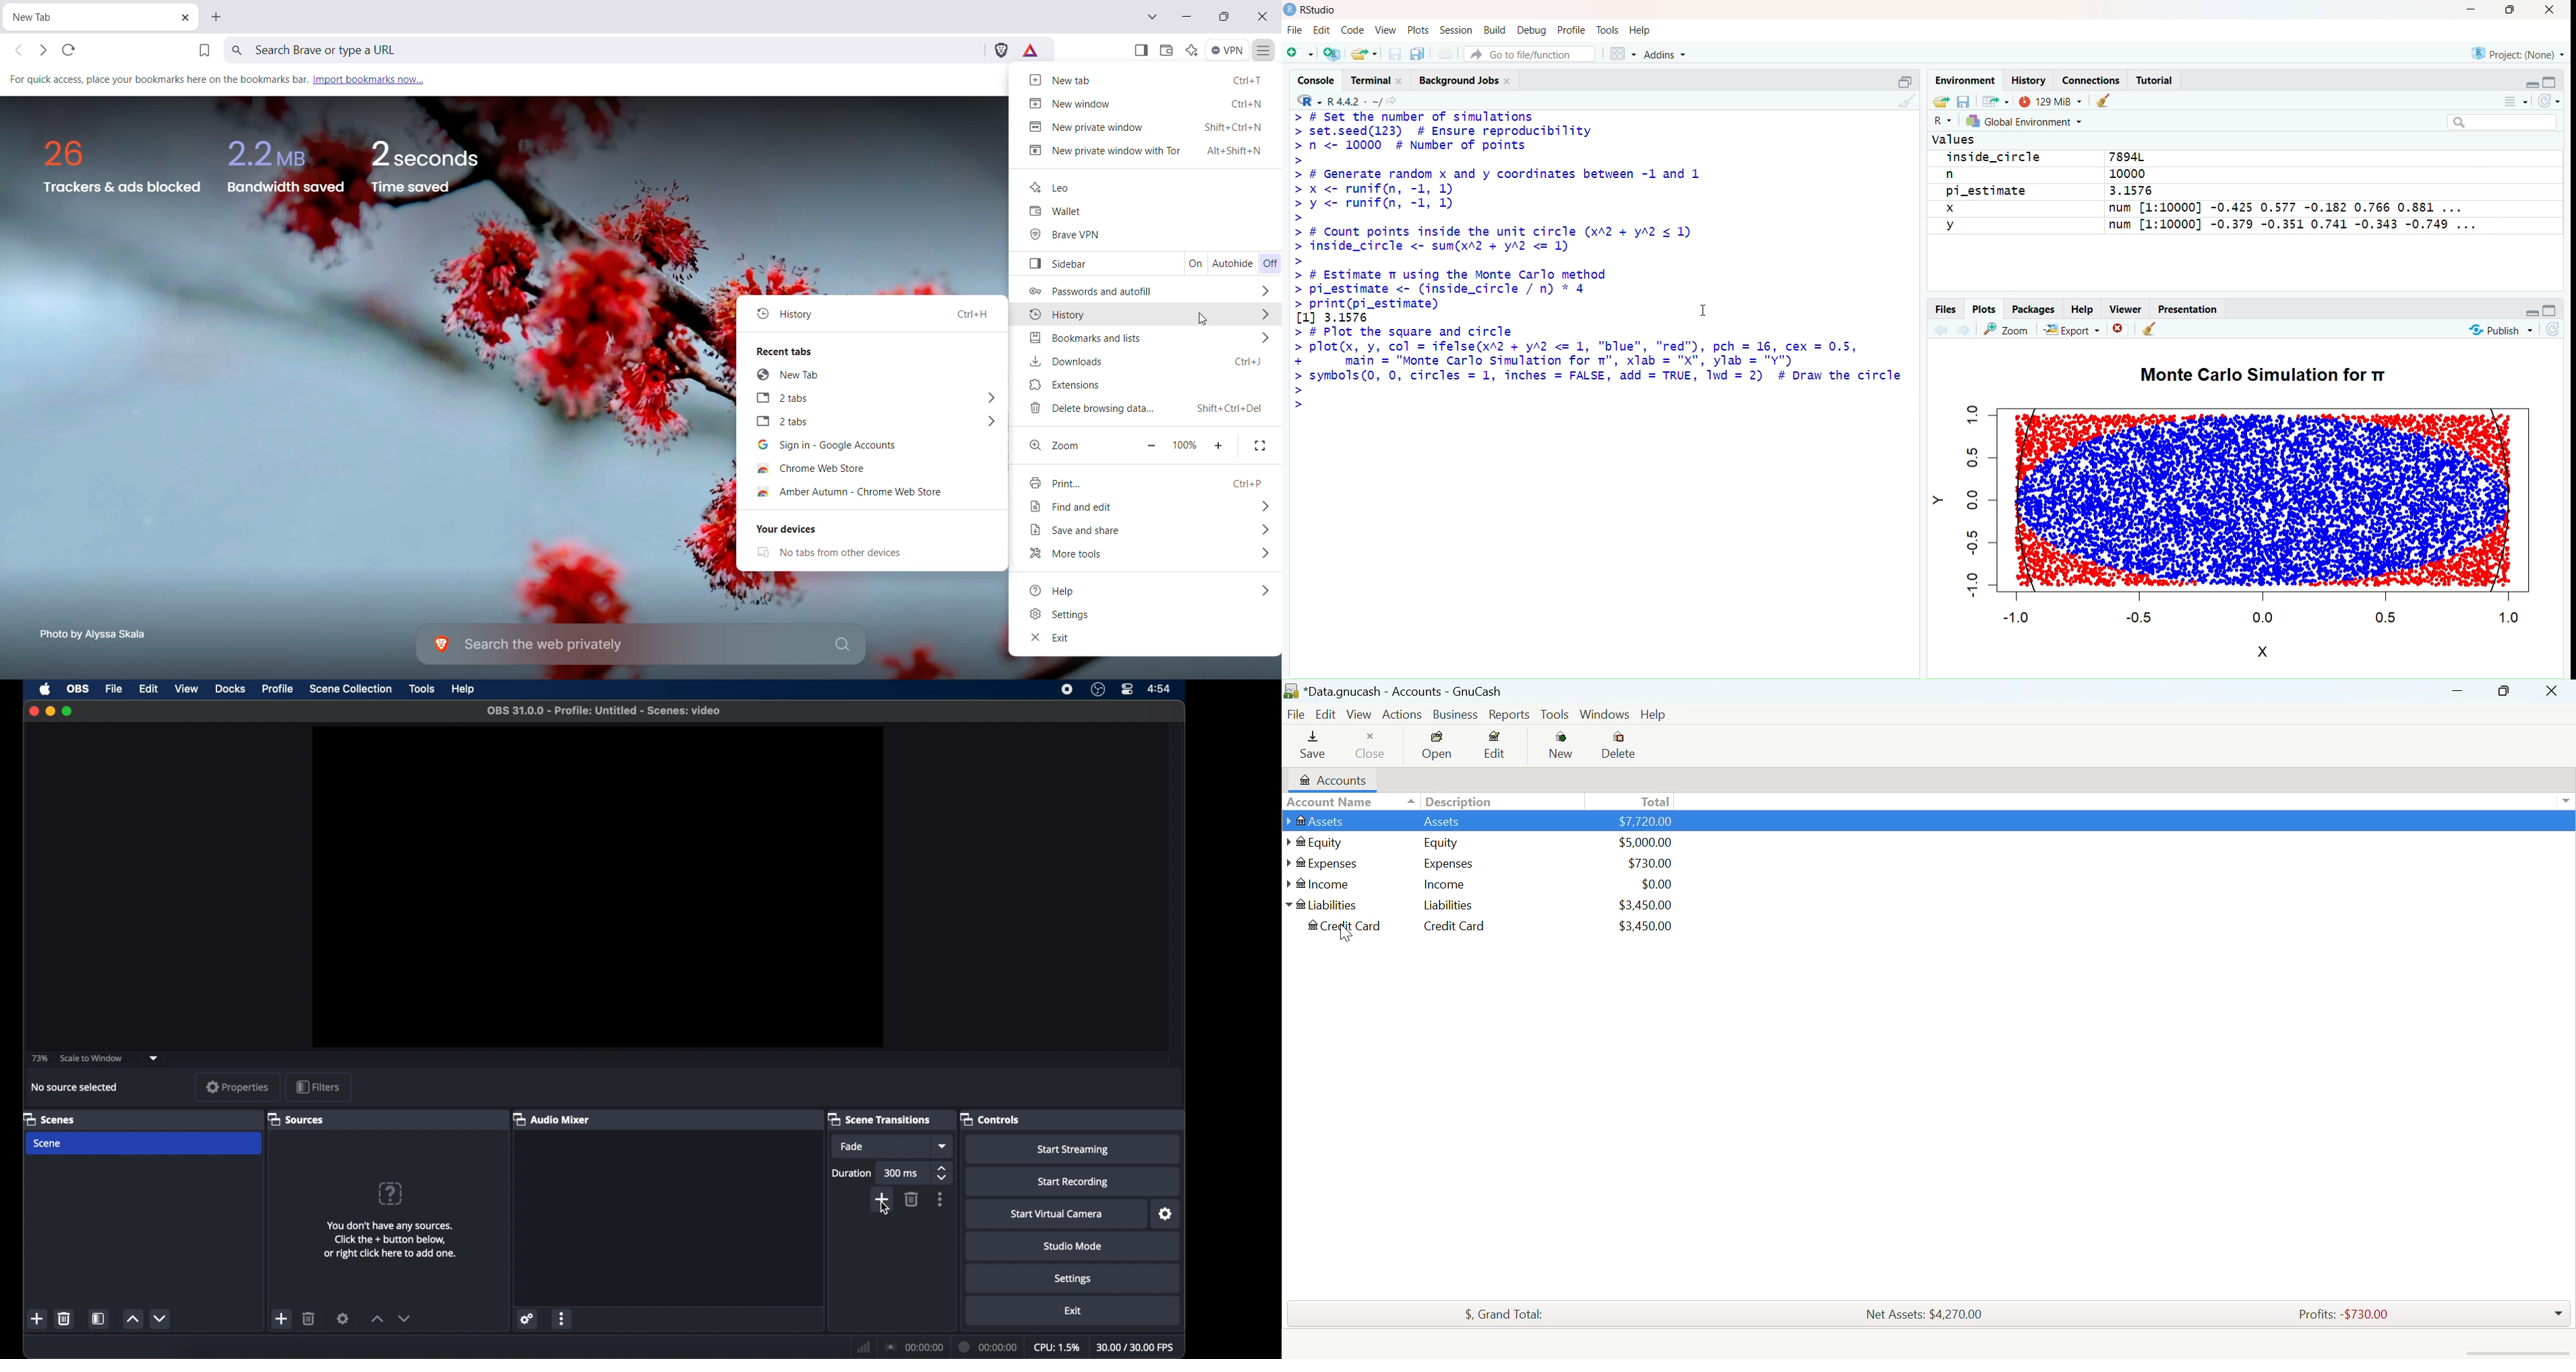 This screenshot has height=1372, width=2576. Describe the element at coordinates (1297, 30) in the screenshot. I see `File` at that location.